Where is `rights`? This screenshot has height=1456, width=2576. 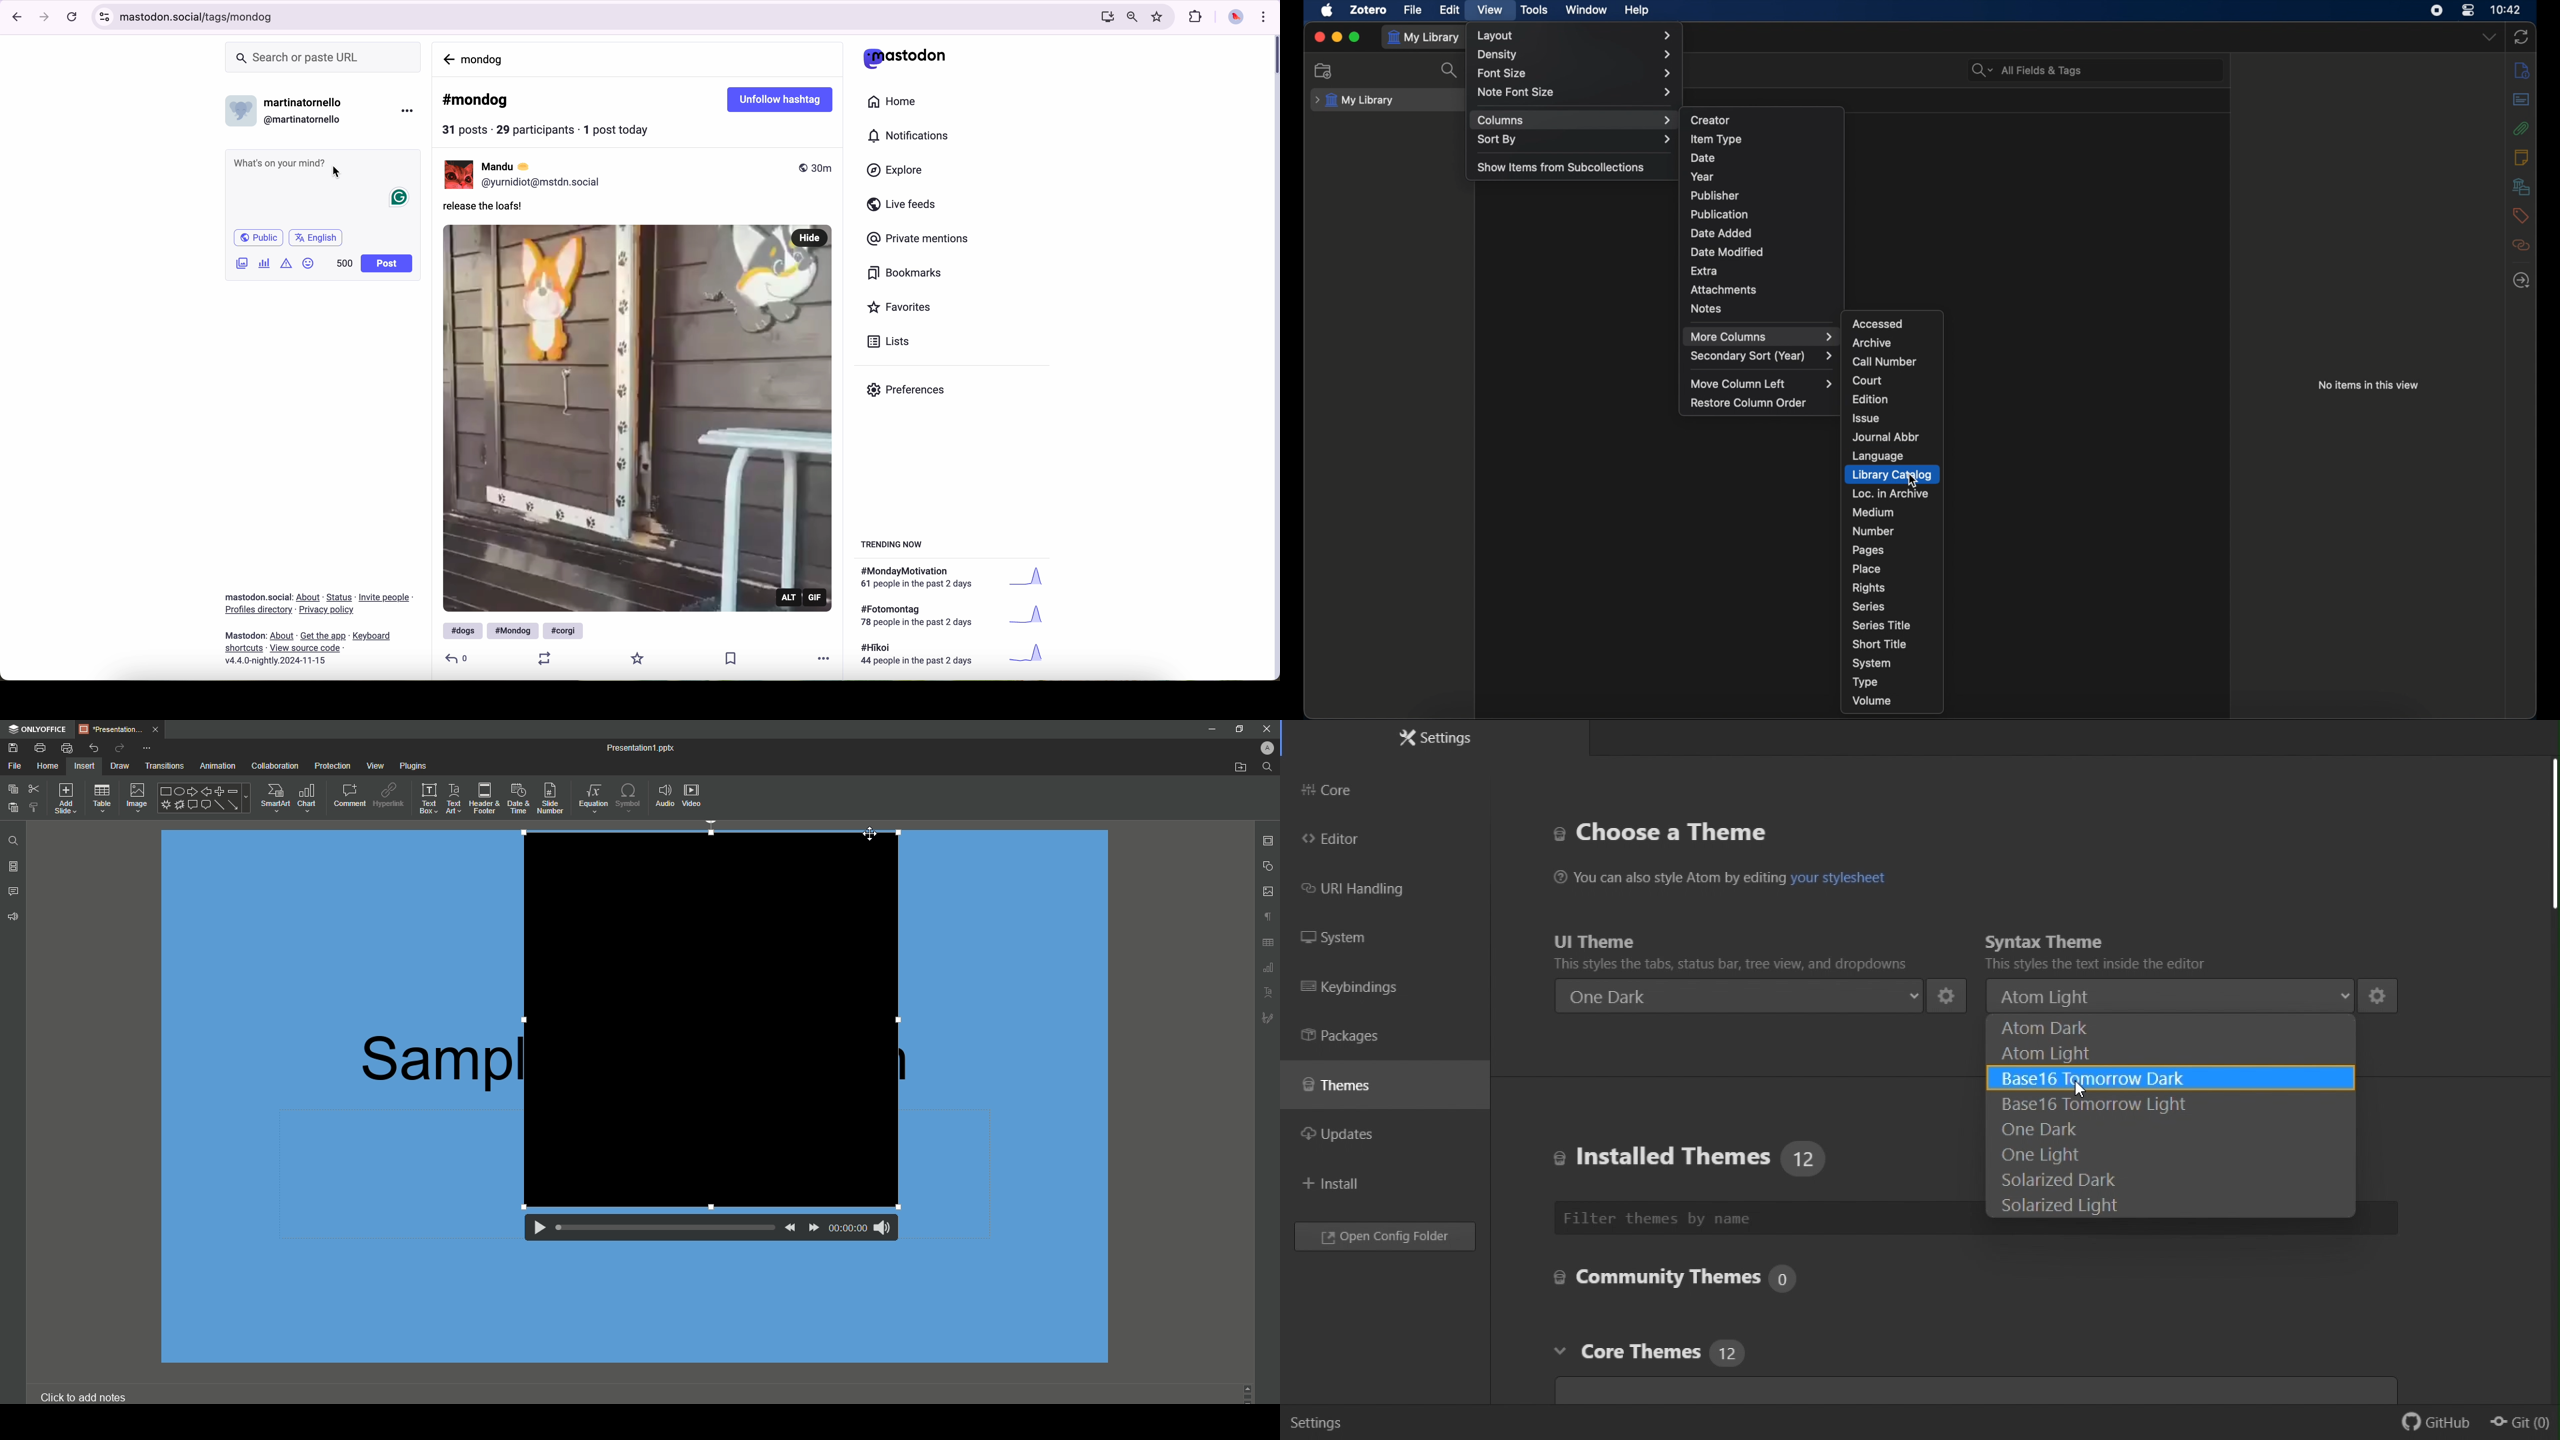 rights is located at coordinates (1868, 588).